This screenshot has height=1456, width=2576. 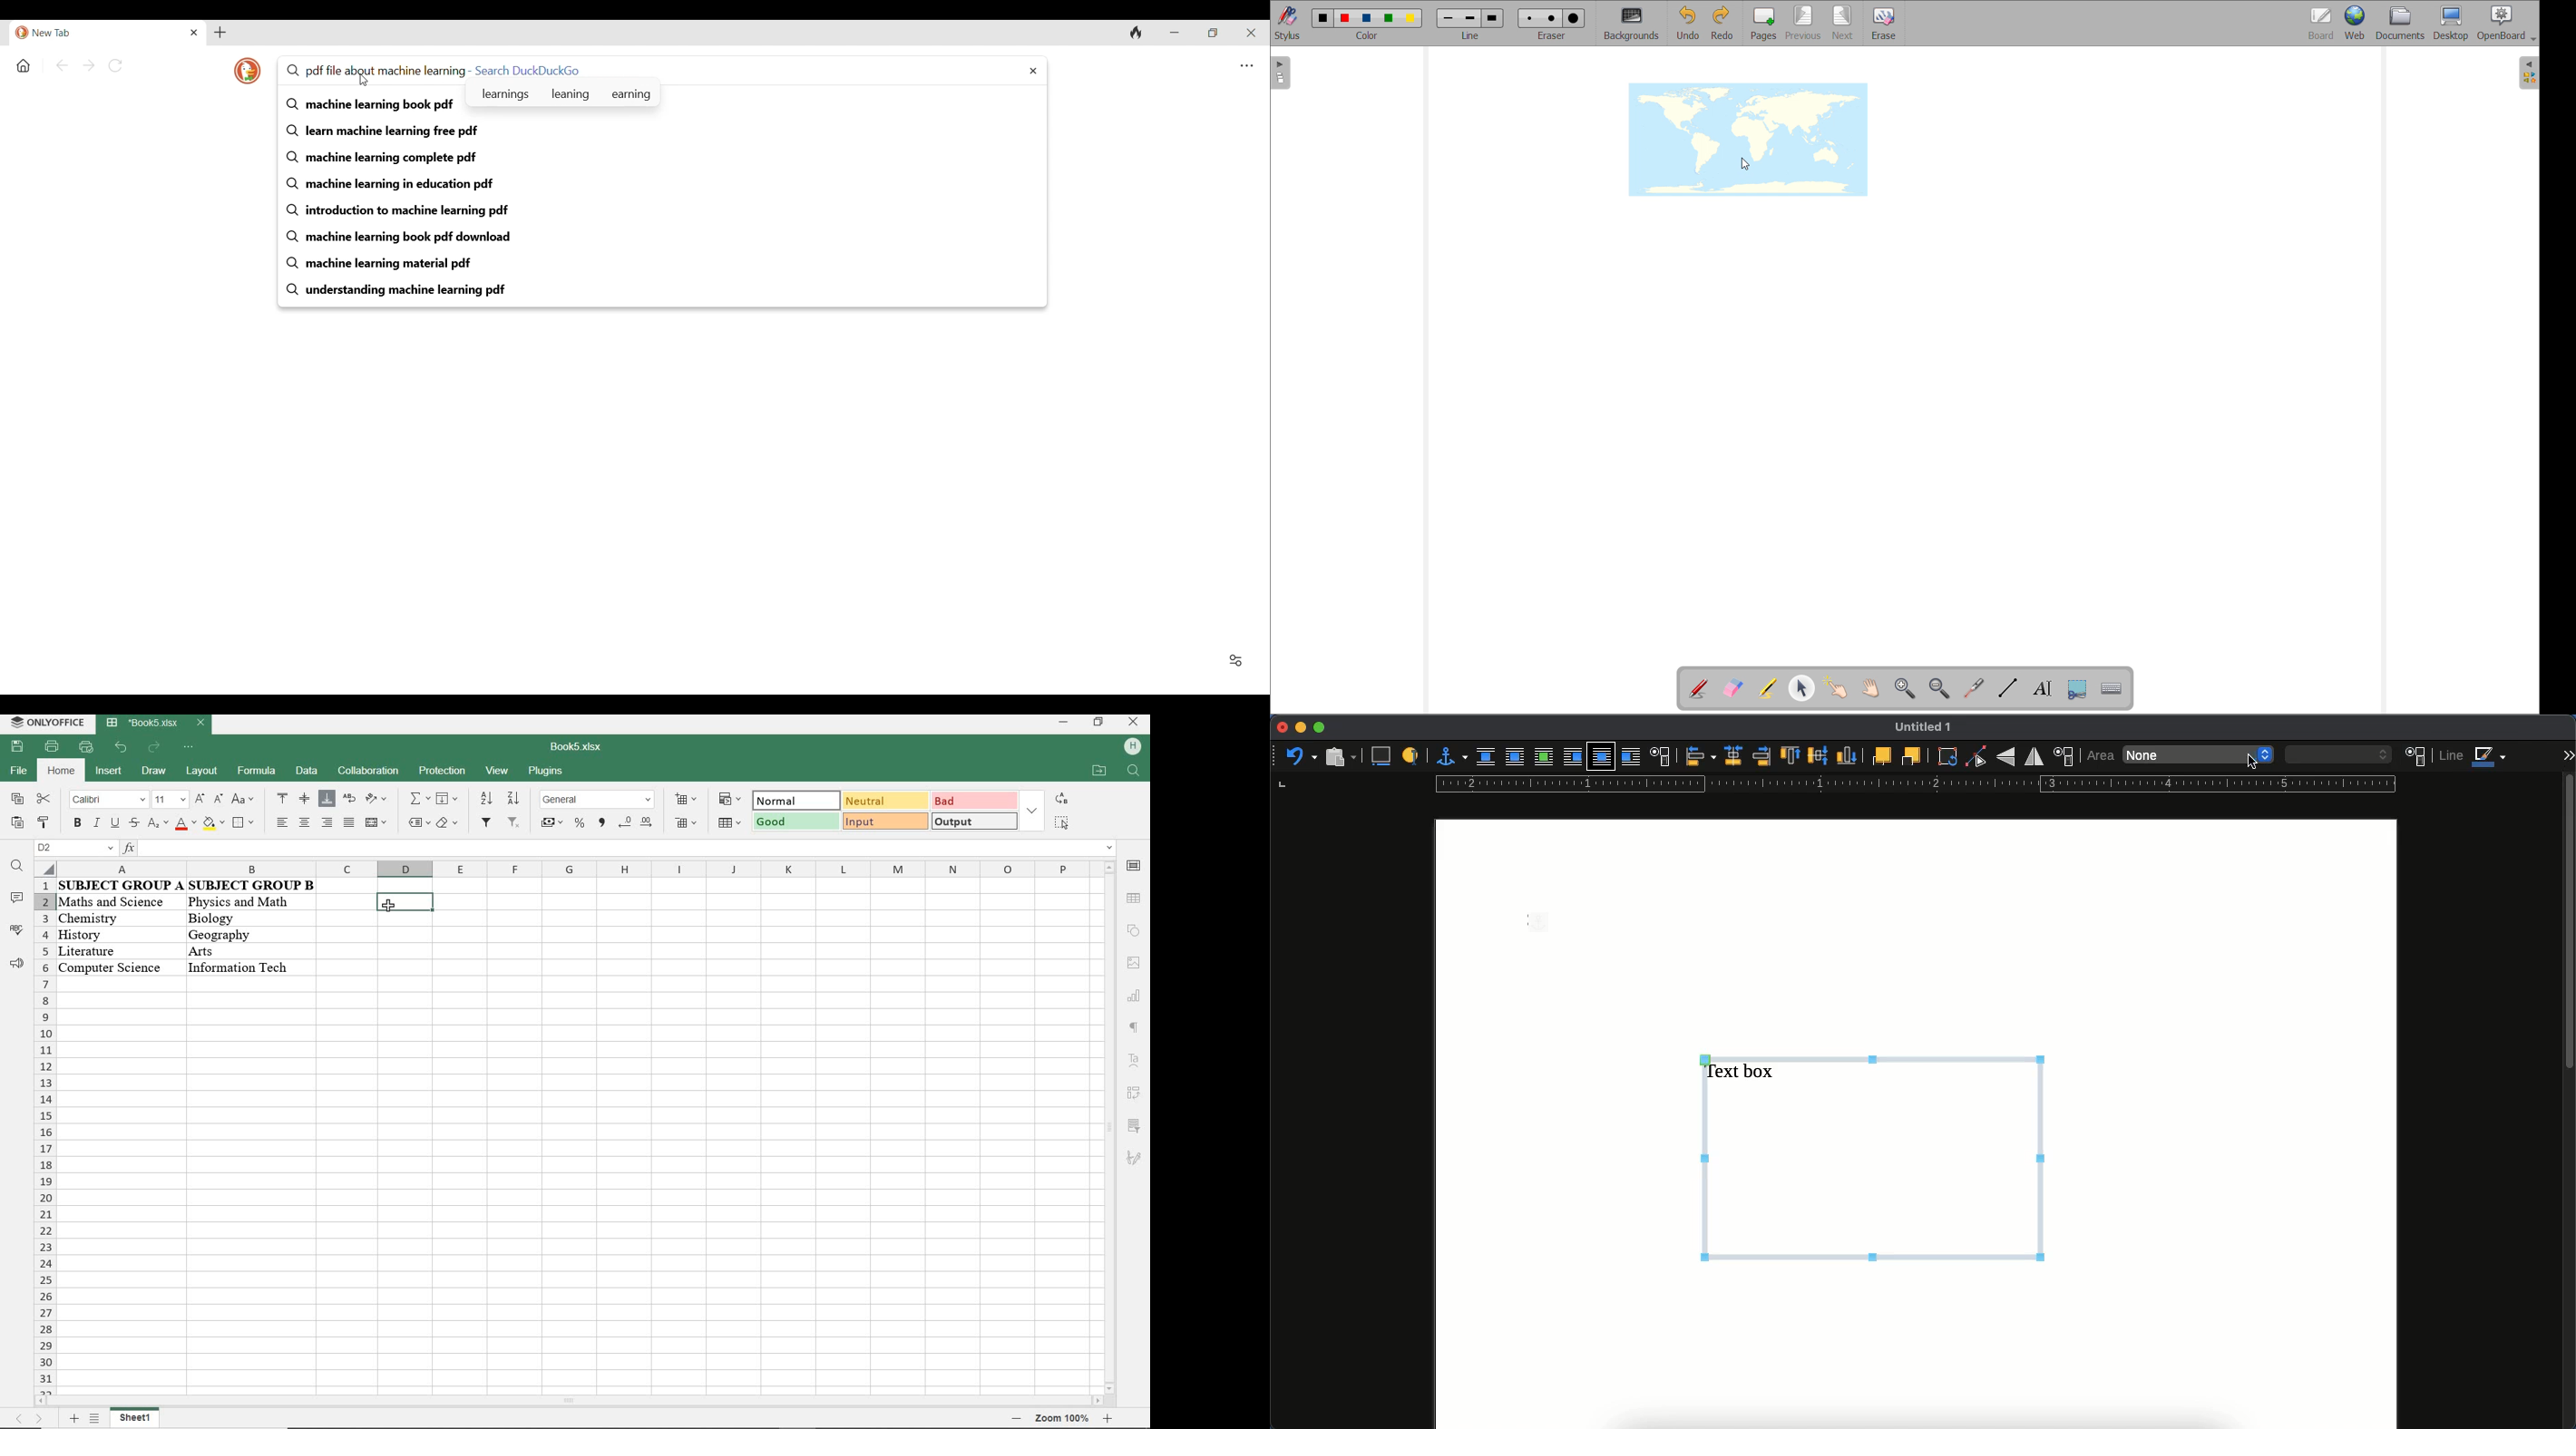 I want to click on maximize, so click(x=1321, y=728).